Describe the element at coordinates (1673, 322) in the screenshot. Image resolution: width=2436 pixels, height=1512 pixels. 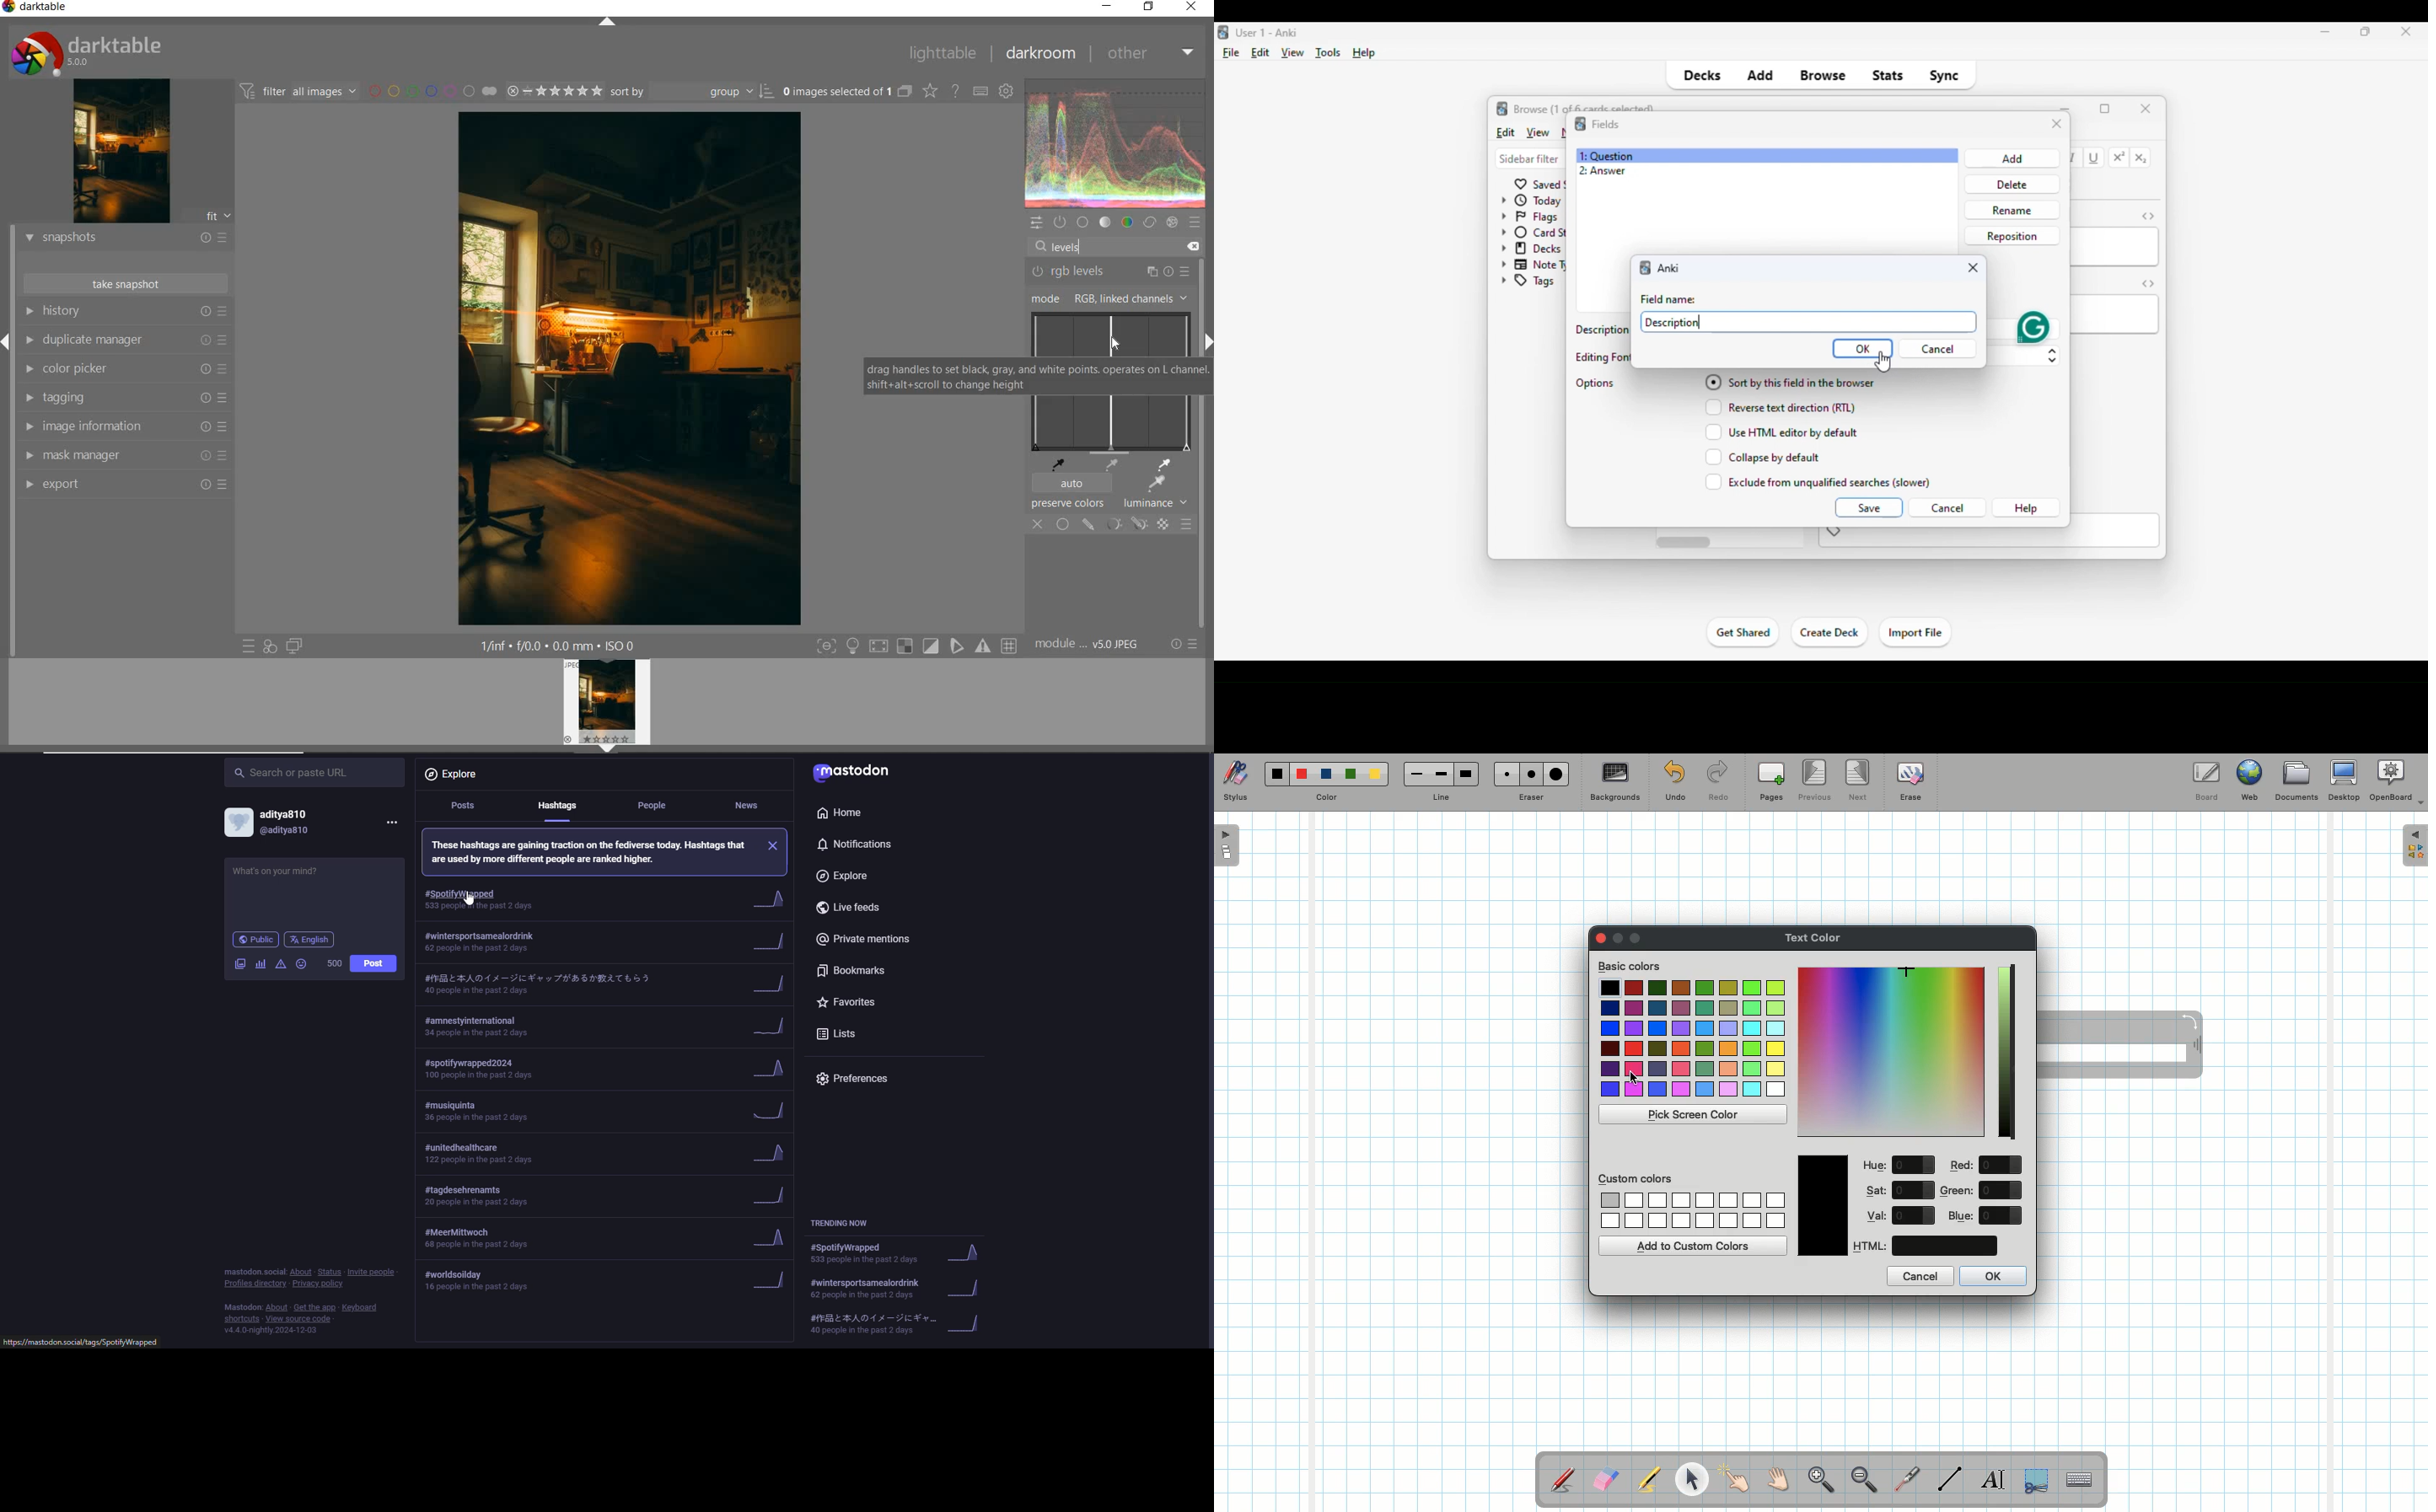
I see `Description` at that location.